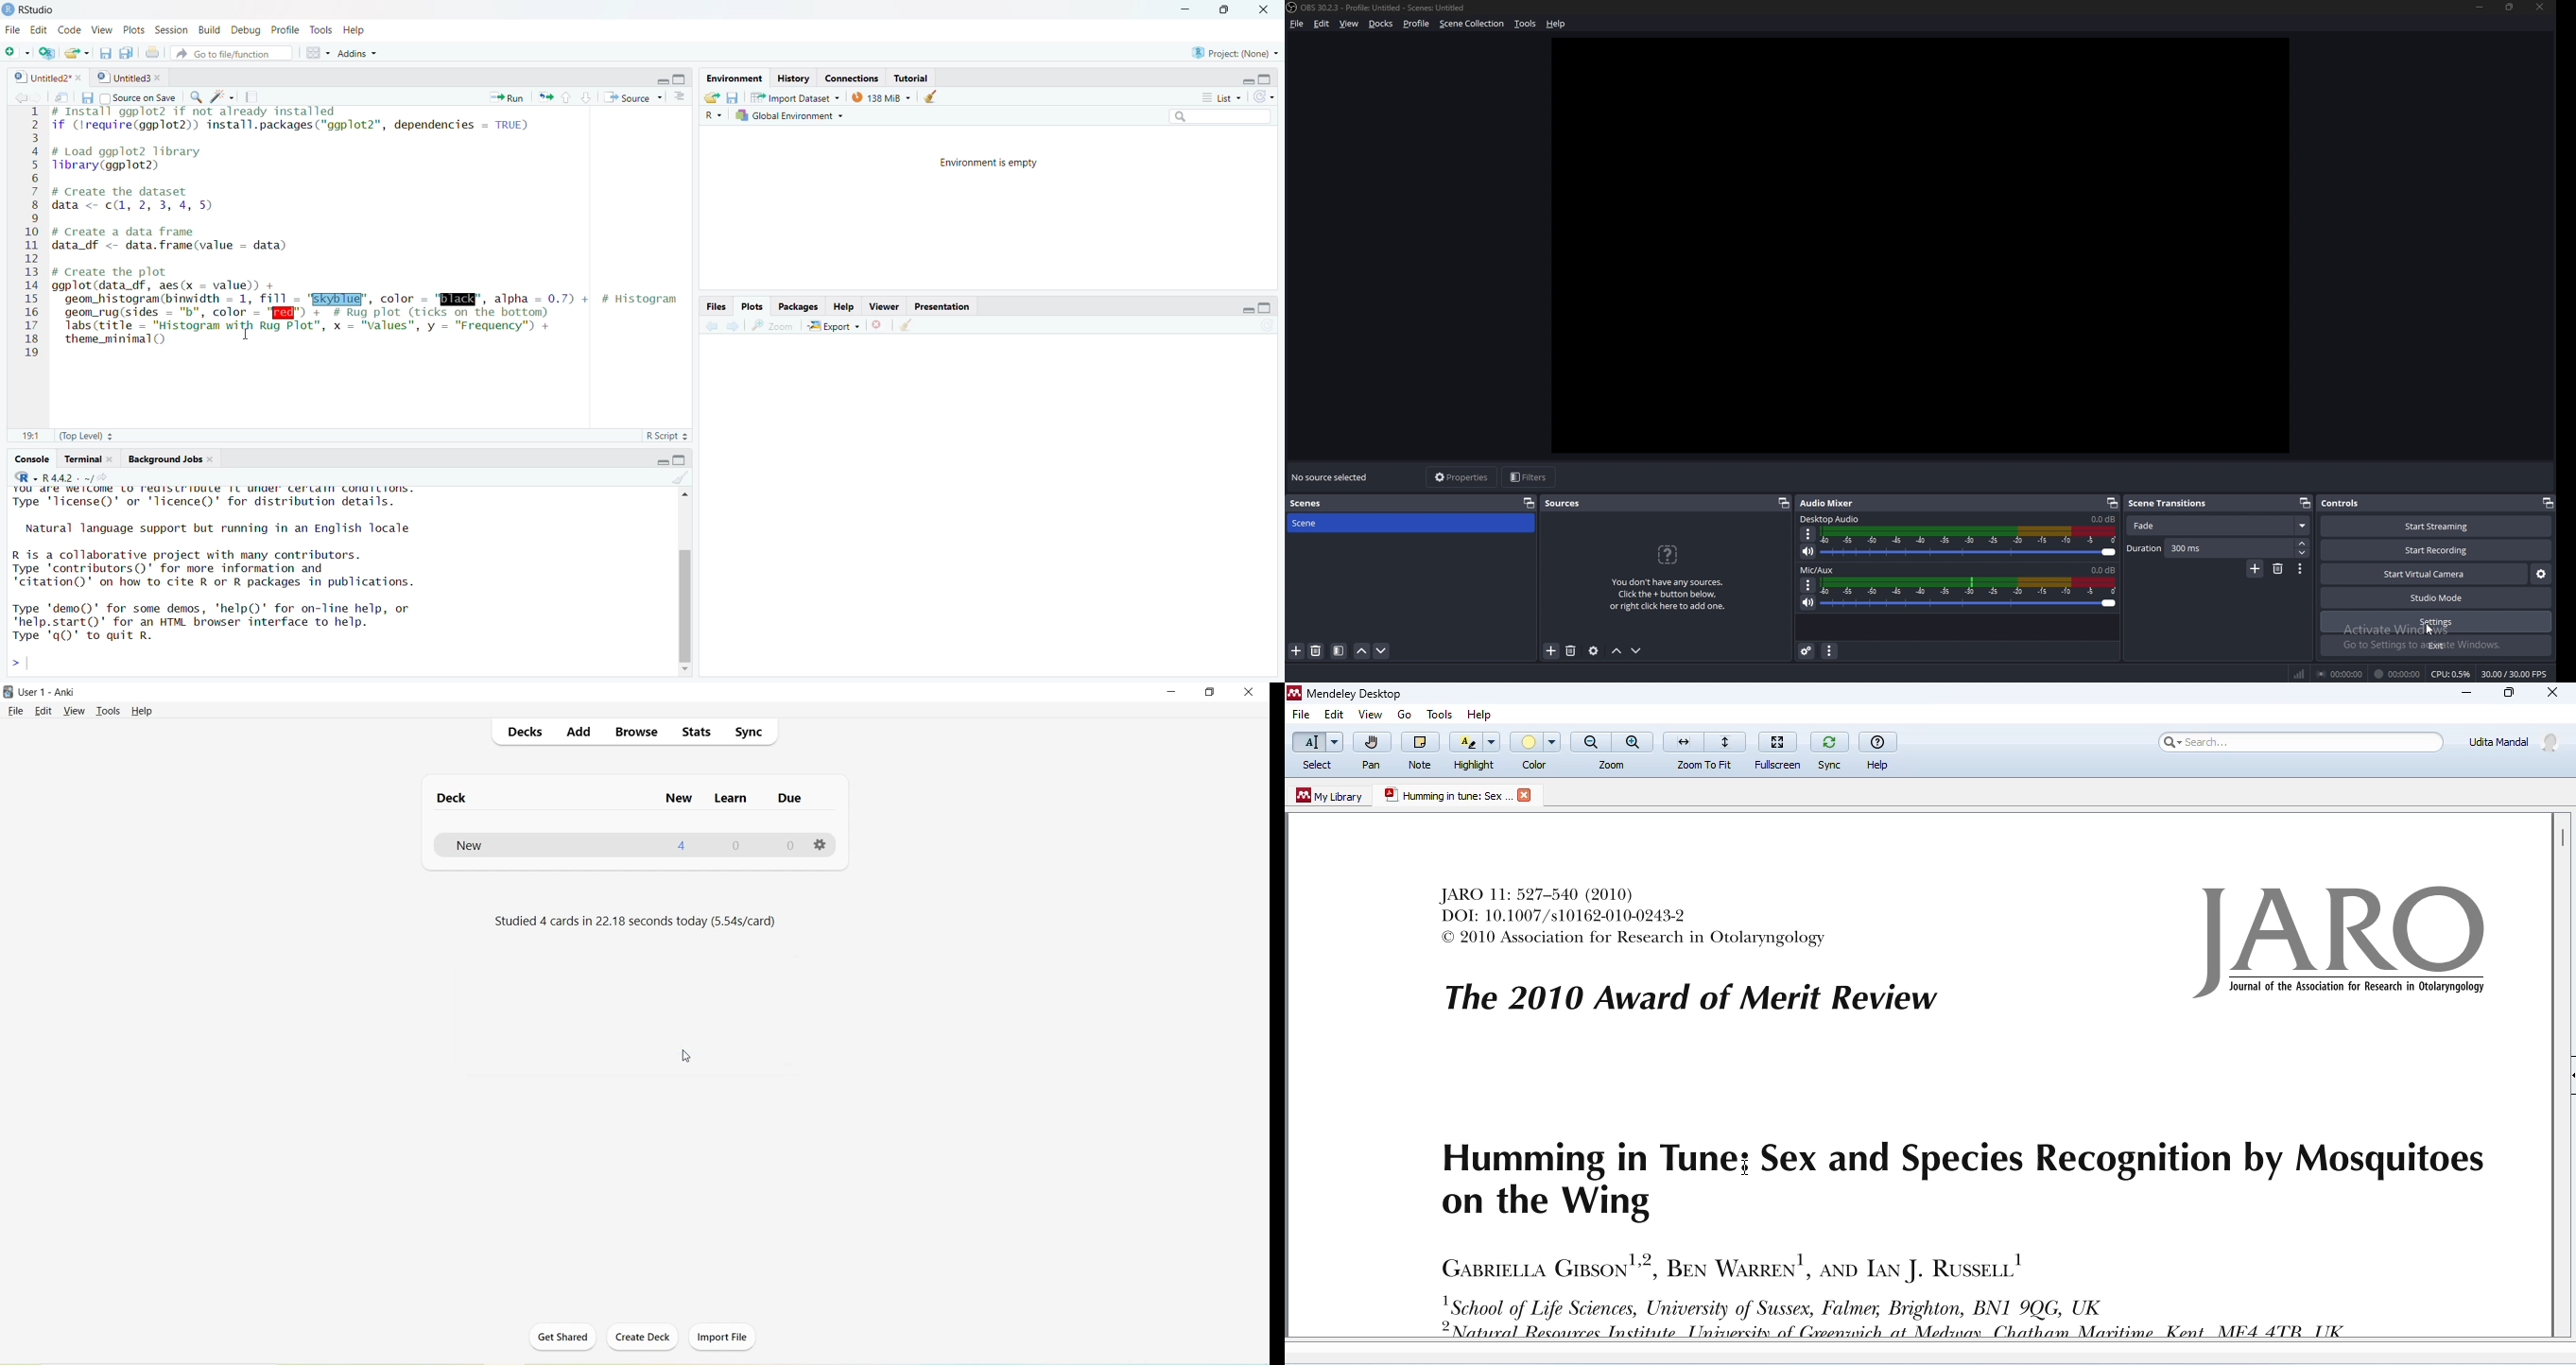 This screenshot has width=2576, height=1372. I want to click on cursor, so click(2430, 628).